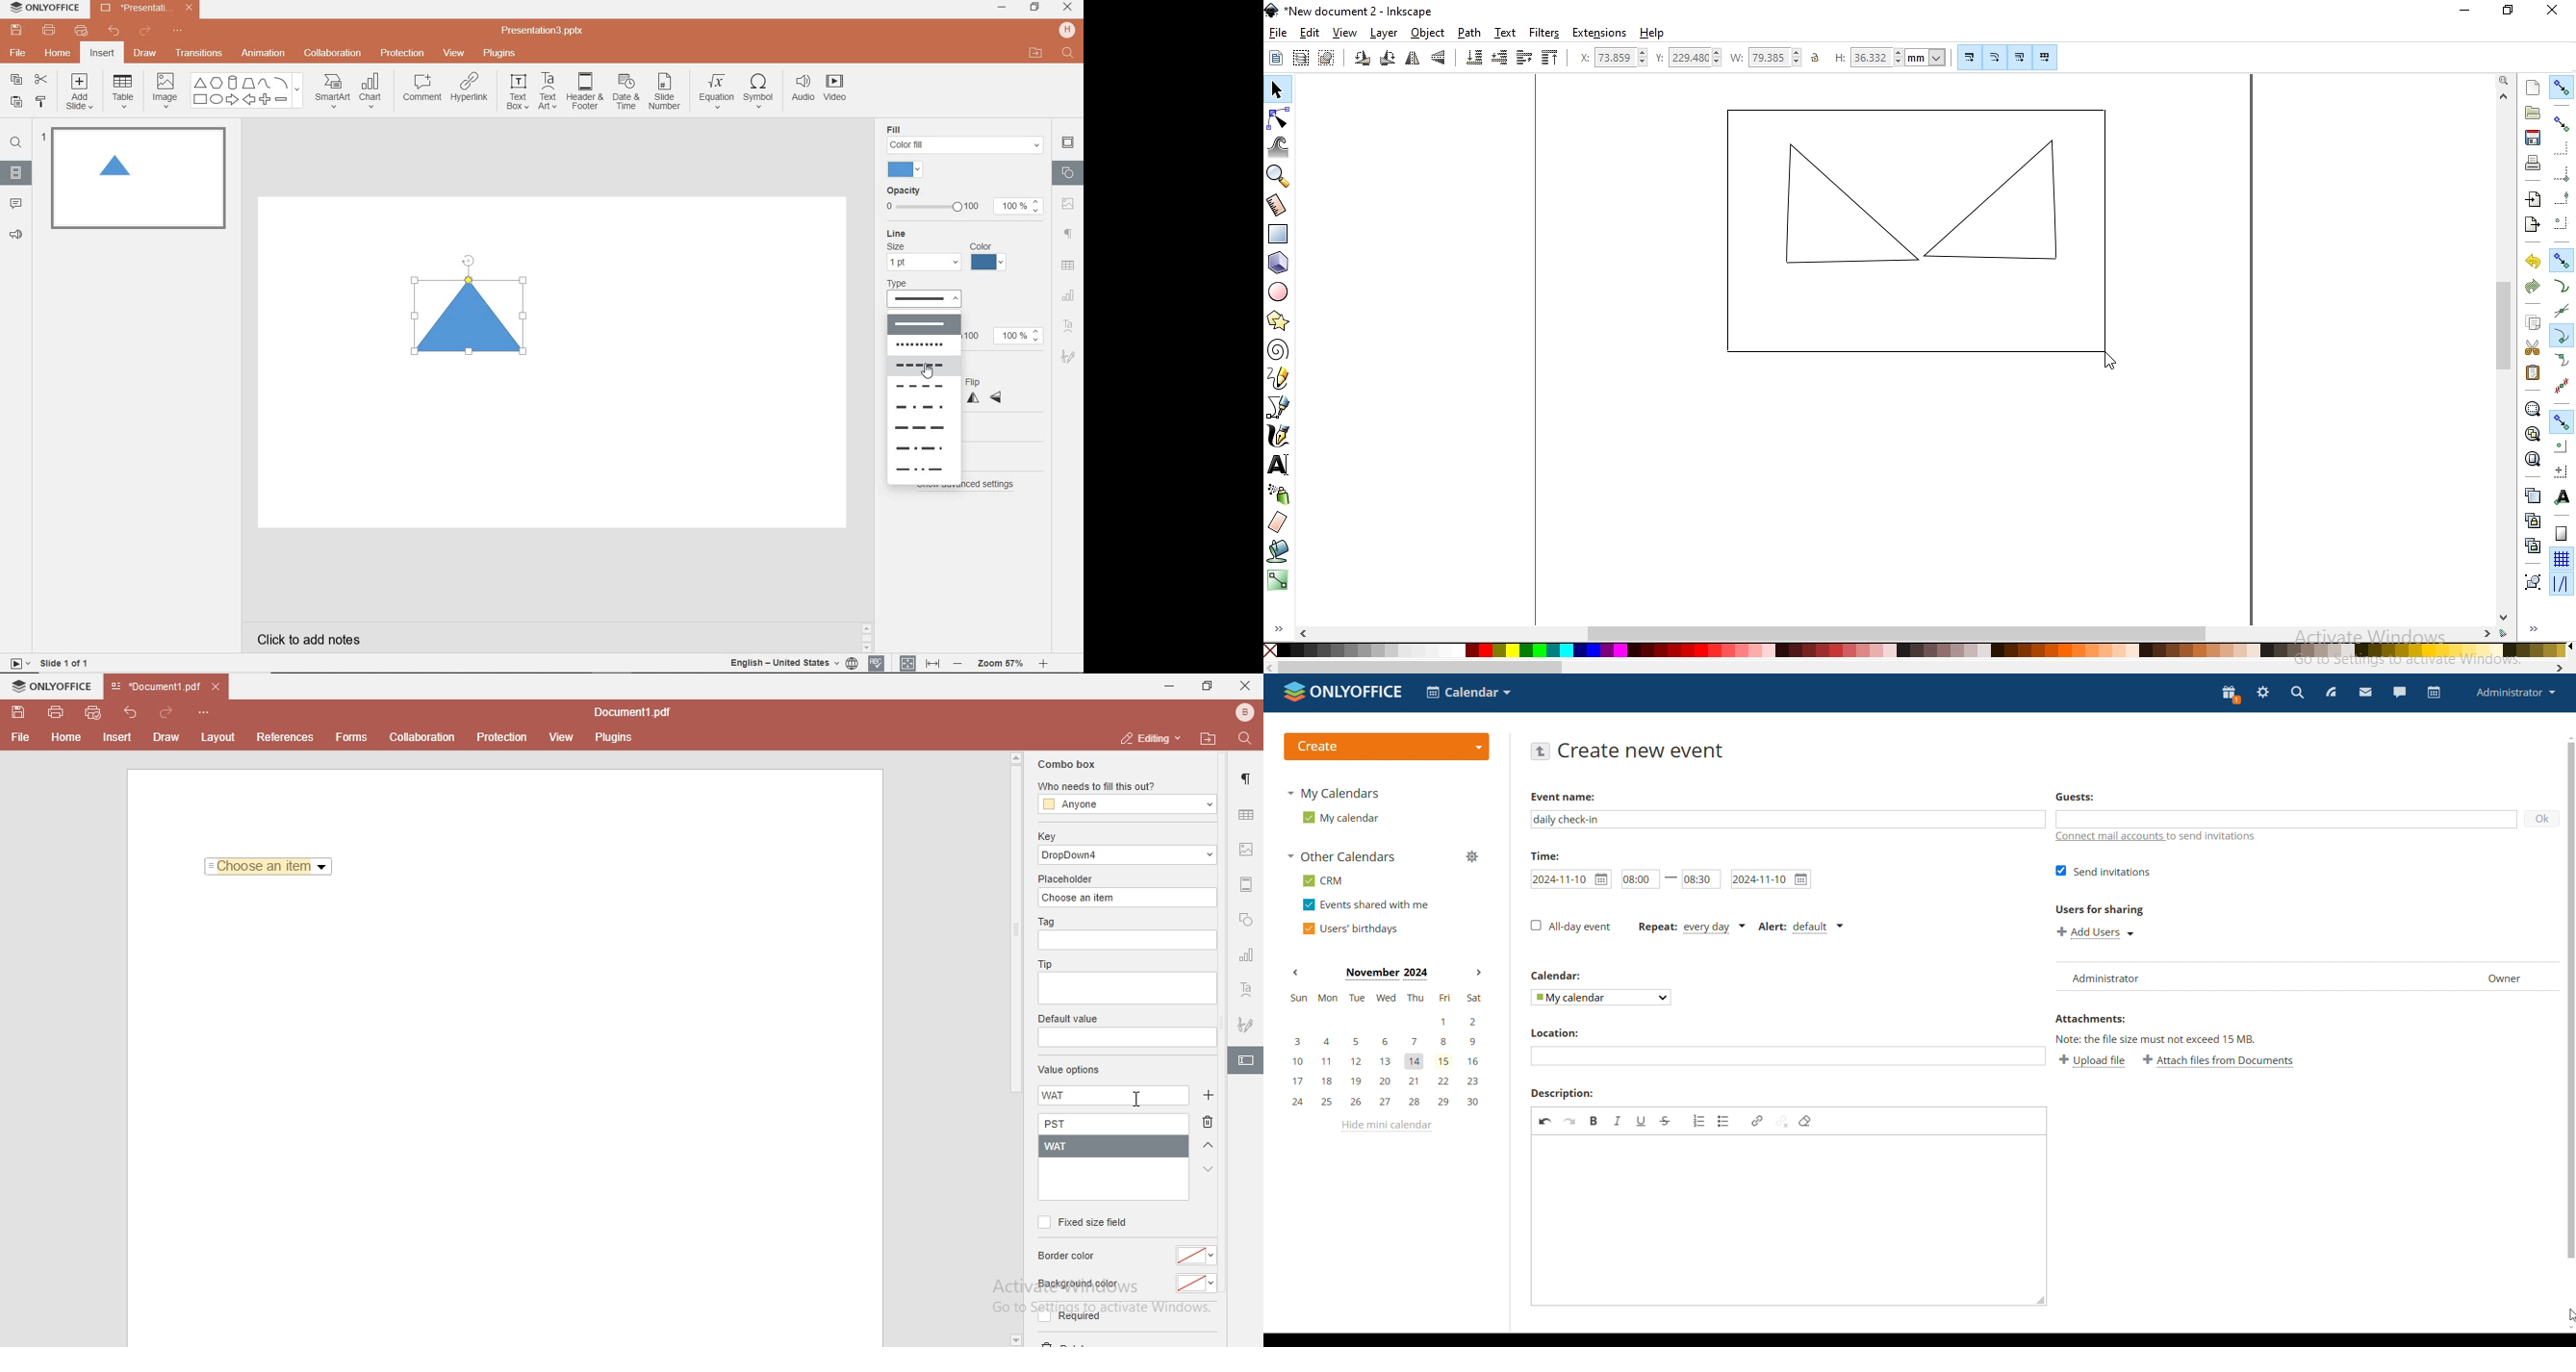 The image size is (2576, 1372). I want to click on create spirals, so click(1280, 350).